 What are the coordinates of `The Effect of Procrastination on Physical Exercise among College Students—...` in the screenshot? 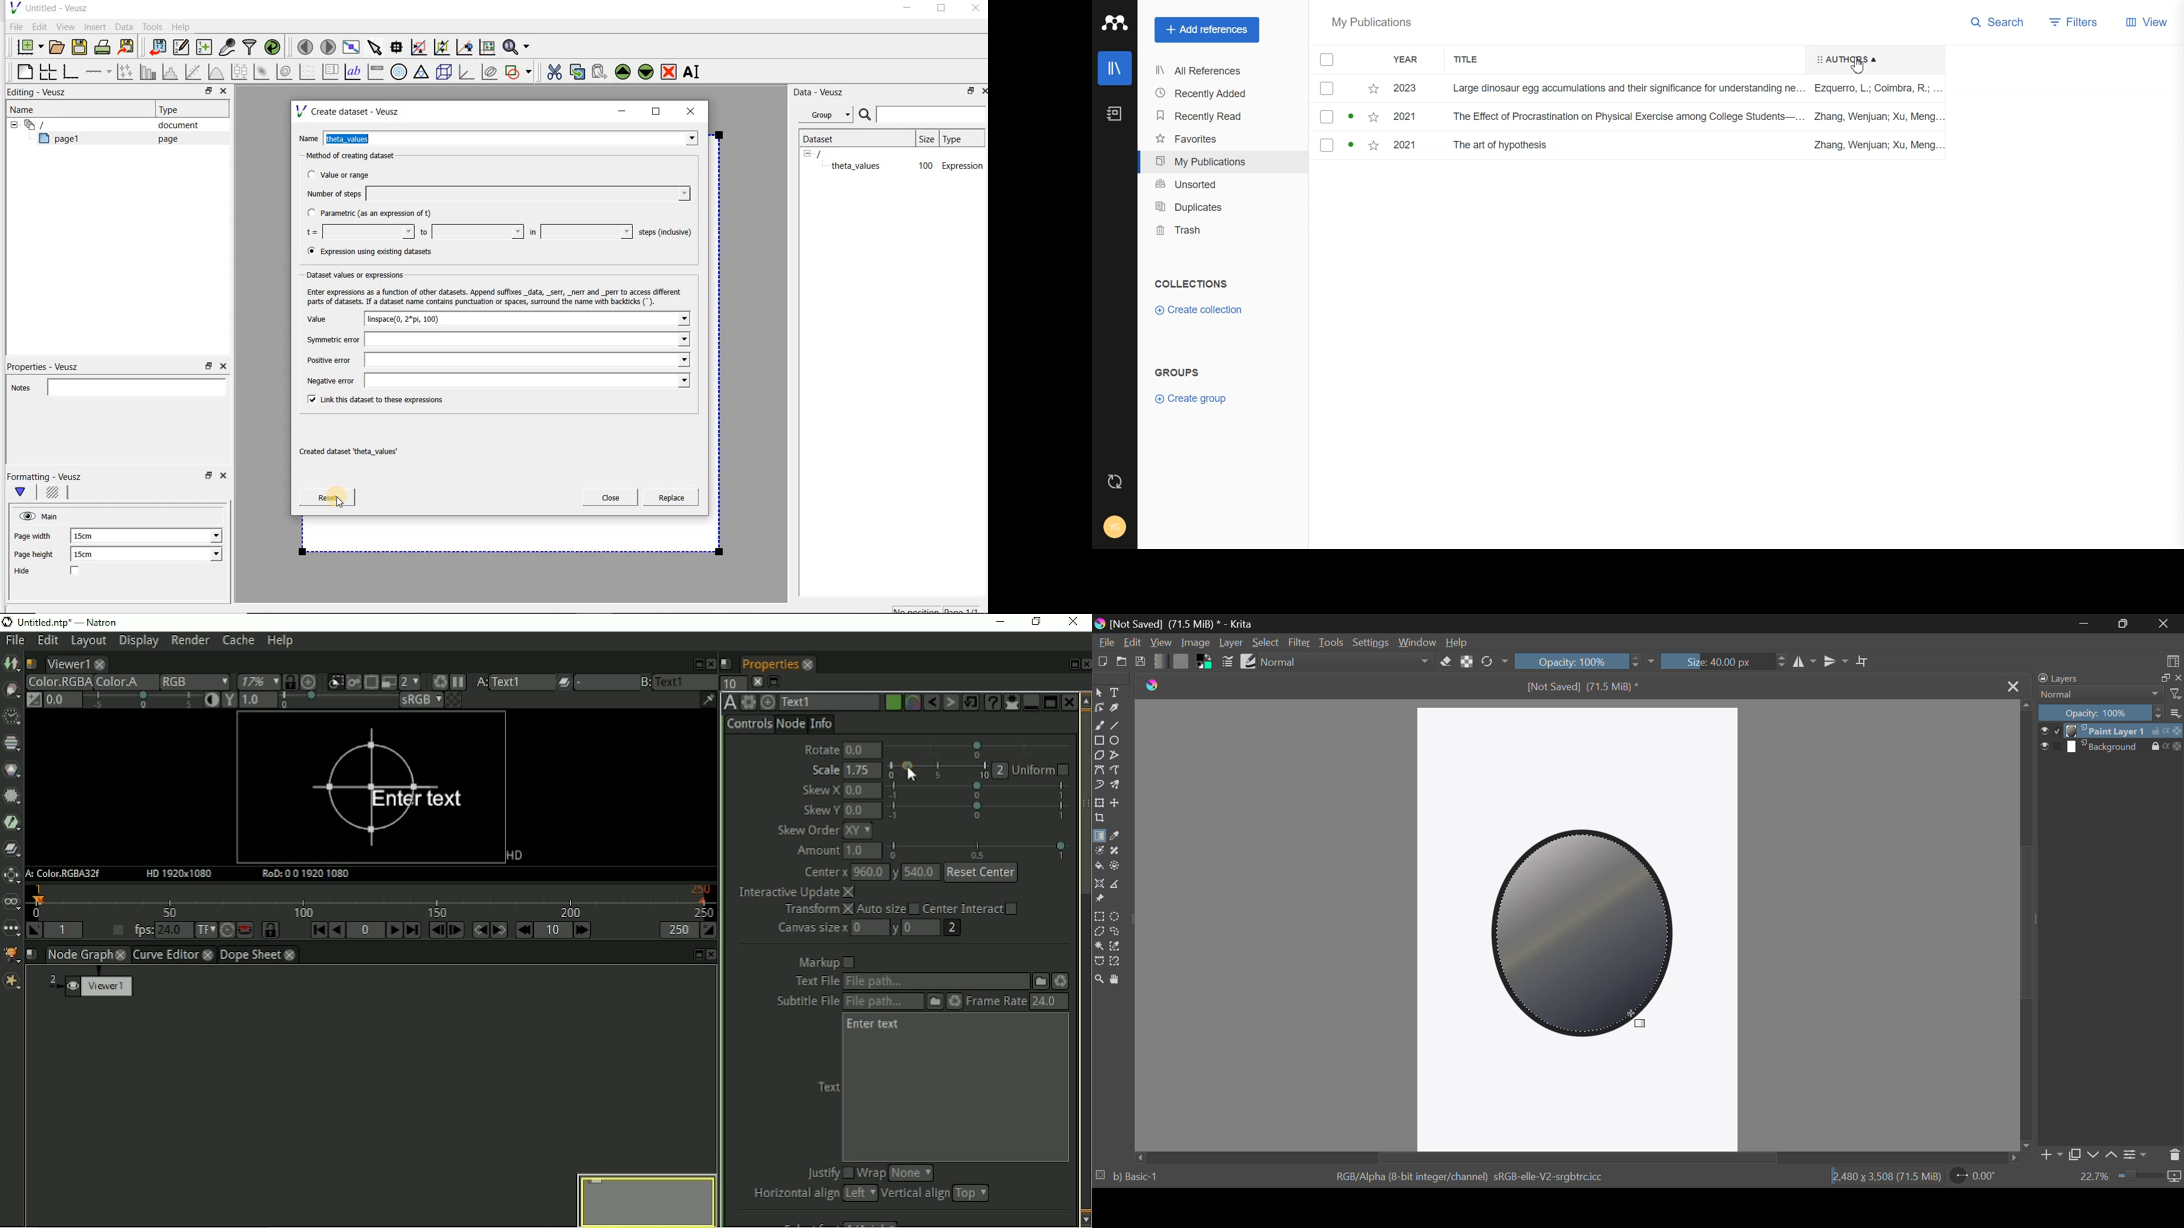 It's located at (1629, 116).